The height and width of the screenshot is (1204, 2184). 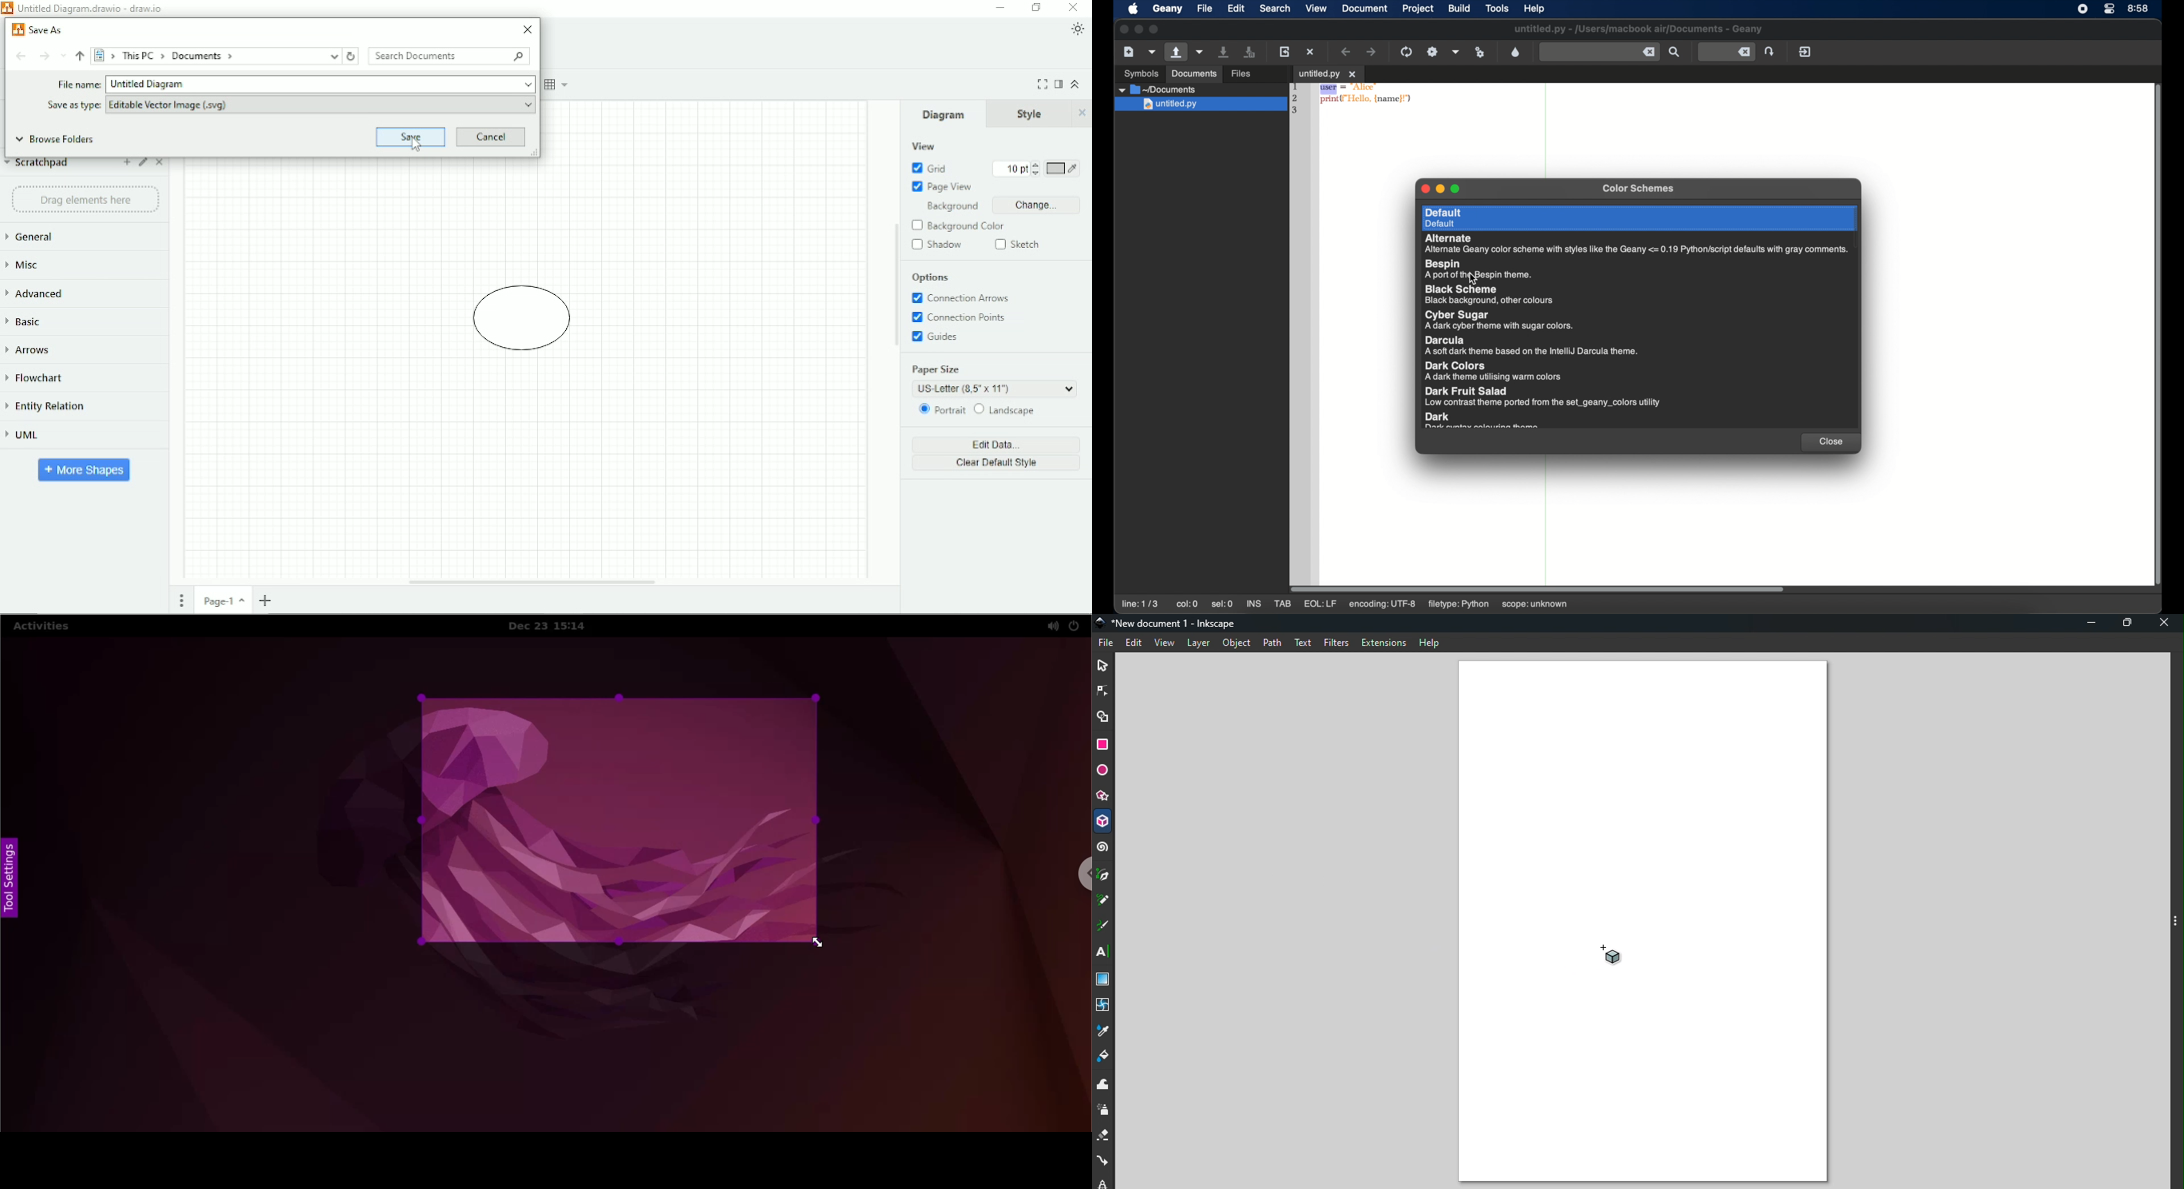 What do you see at coordinates (81, 58) in the screenshot?
I see `Up to "This PC"` at bounding box center [81, 58].